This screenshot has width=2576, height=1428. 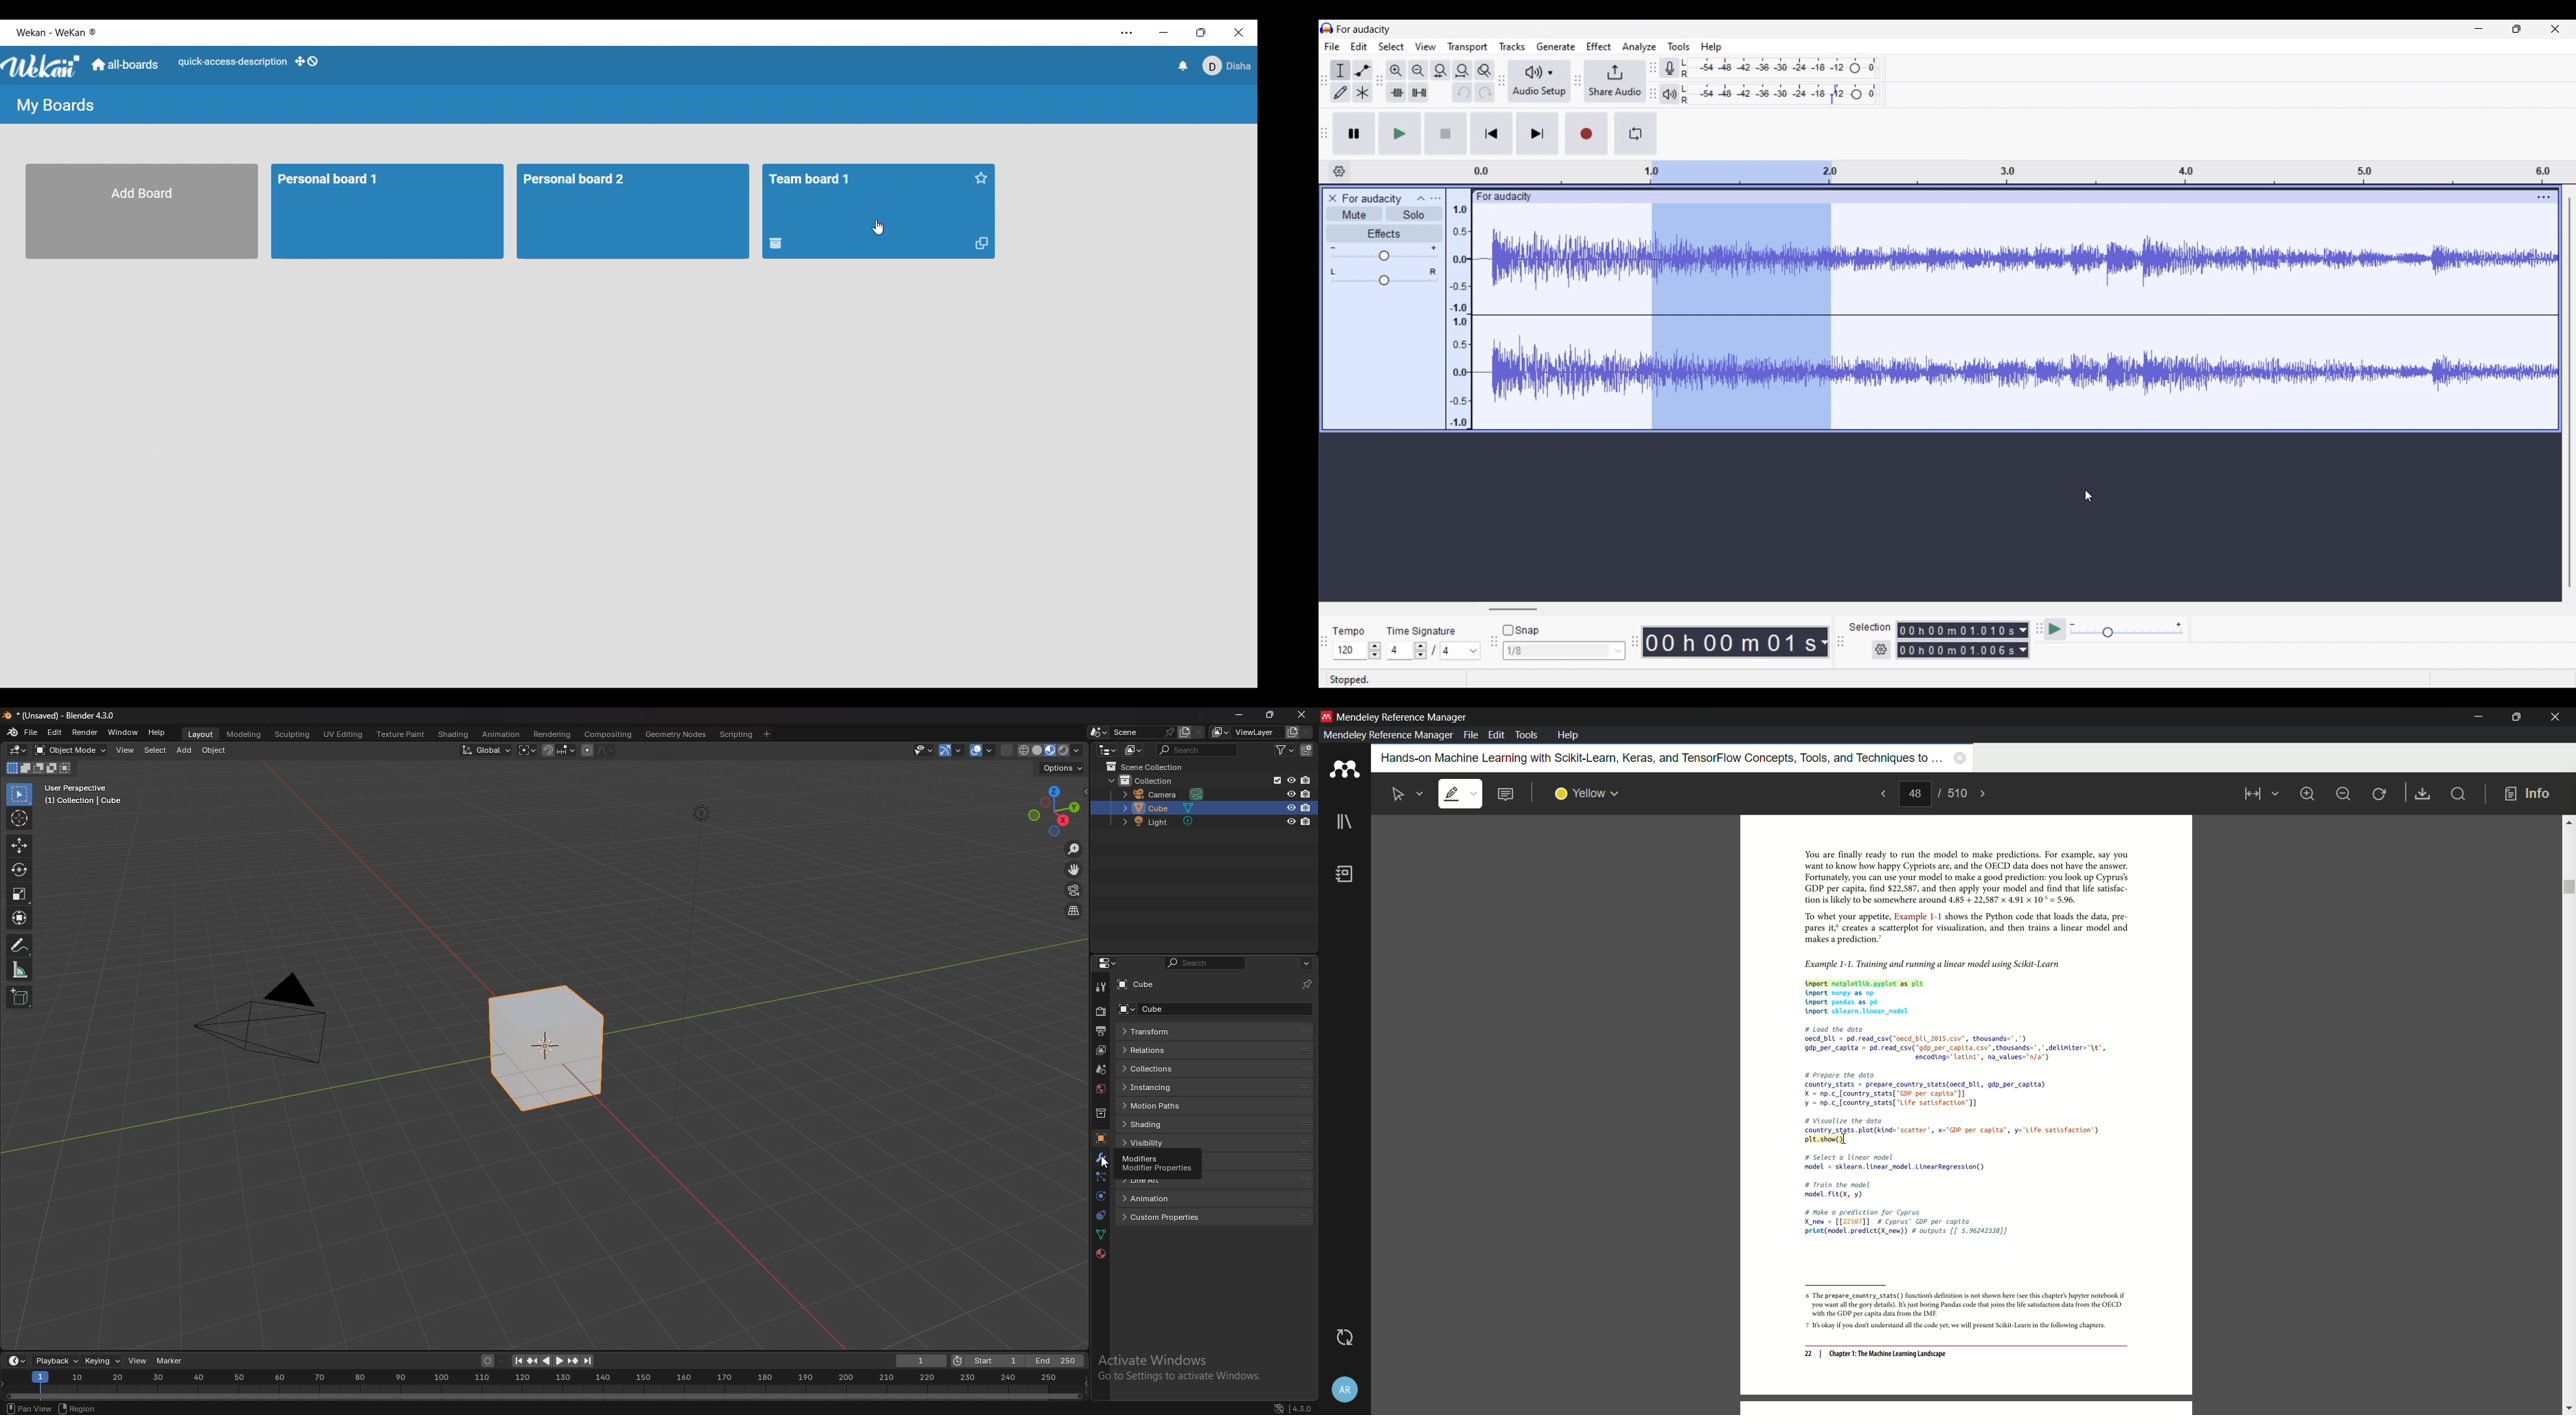 I want to click on Silence audio selection, so click(x=1419, y=92).